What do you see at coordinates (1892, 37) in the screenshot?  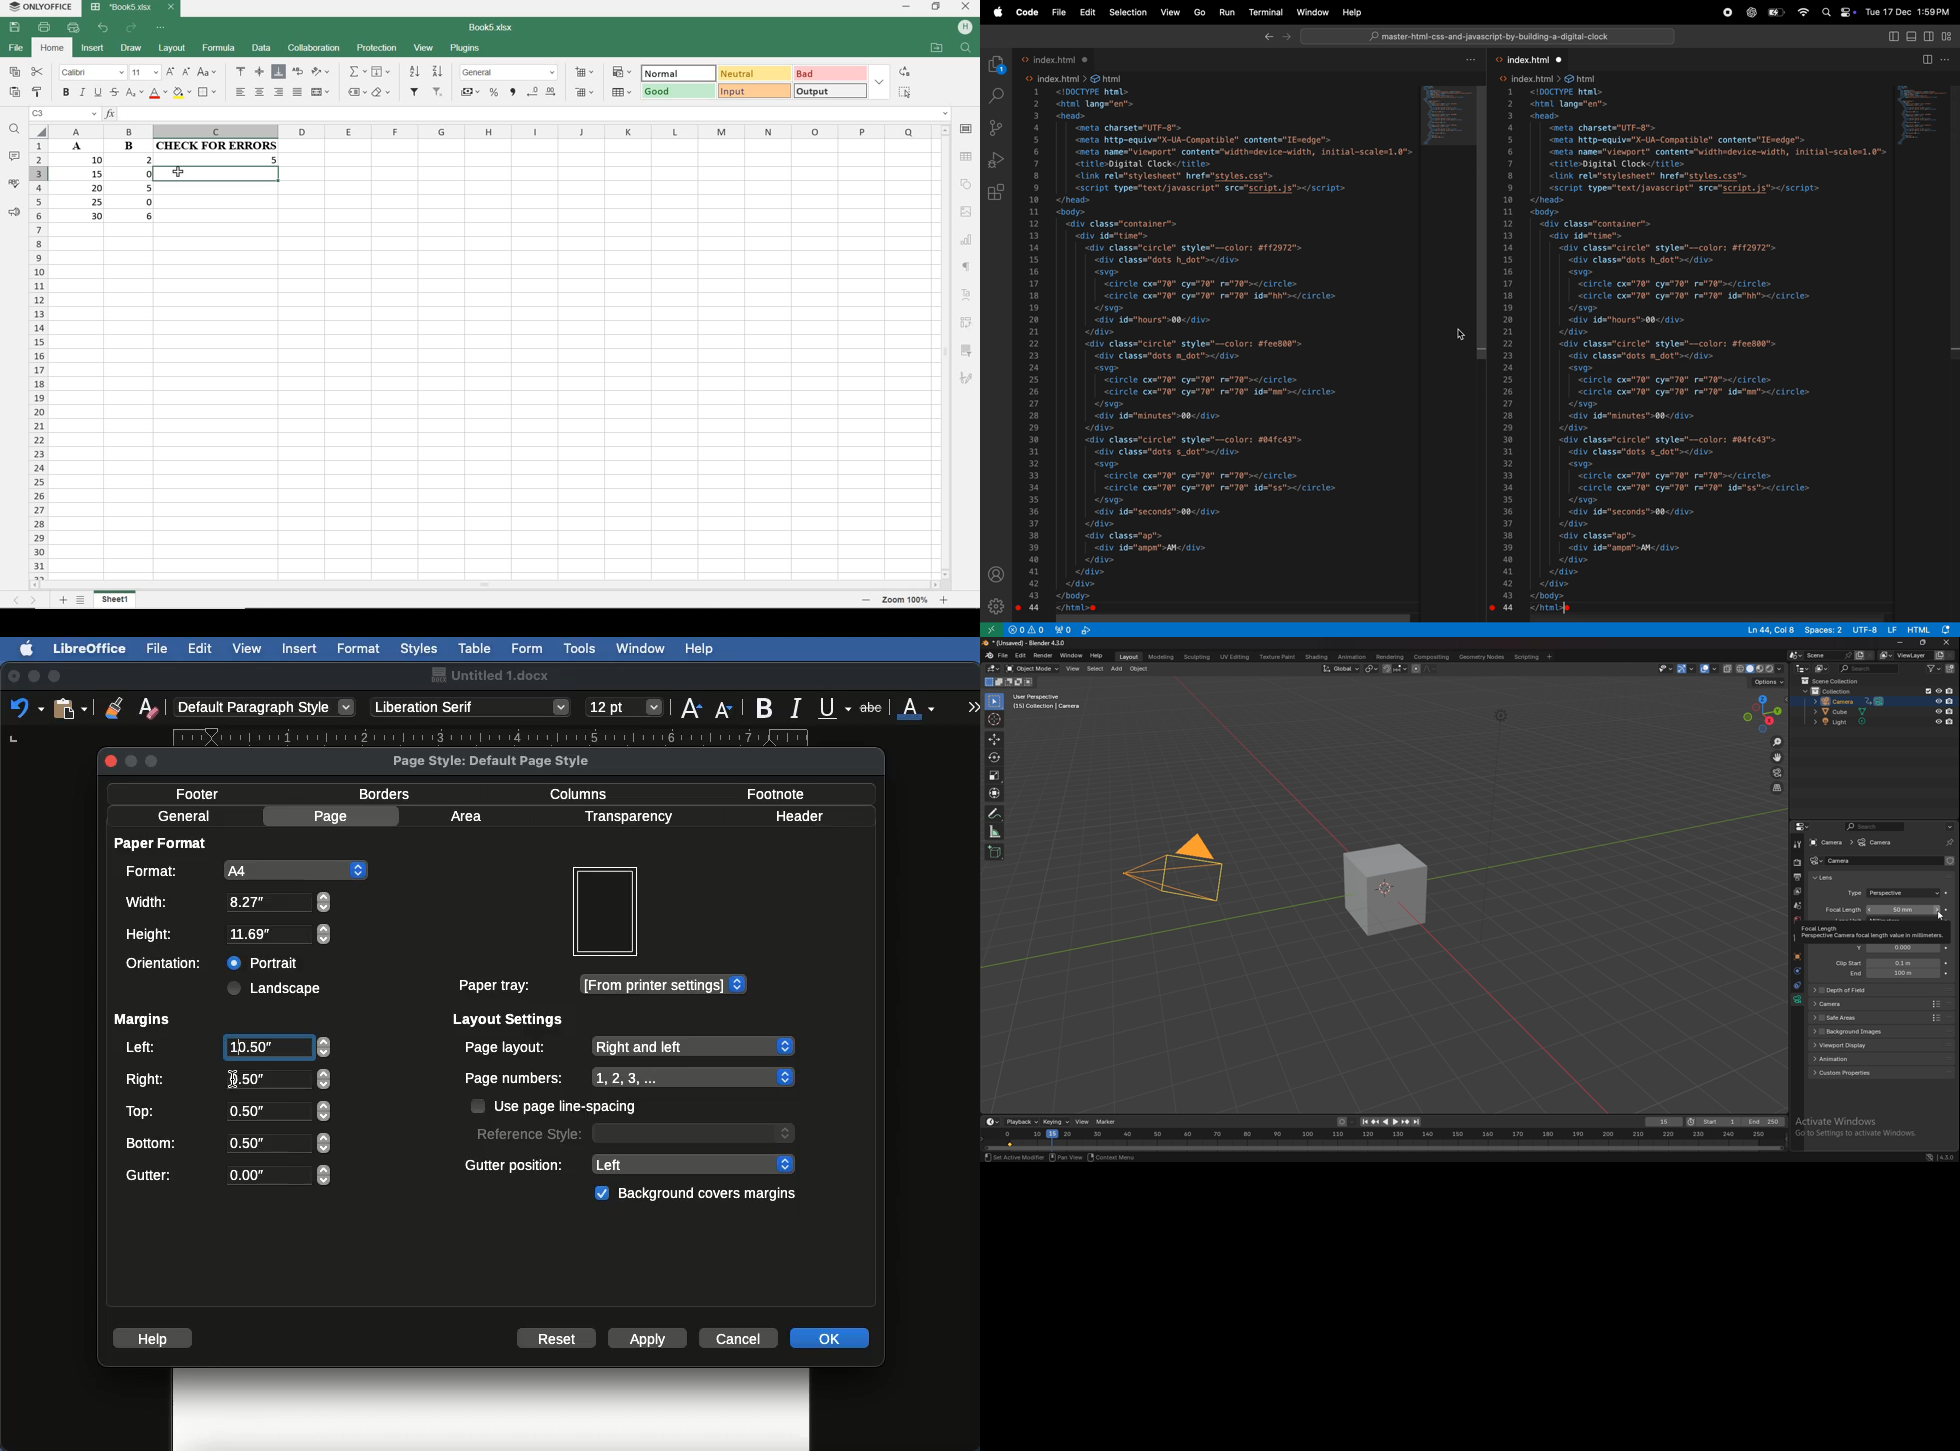 I see `toggle panel` at bounding box center [1892, 37].